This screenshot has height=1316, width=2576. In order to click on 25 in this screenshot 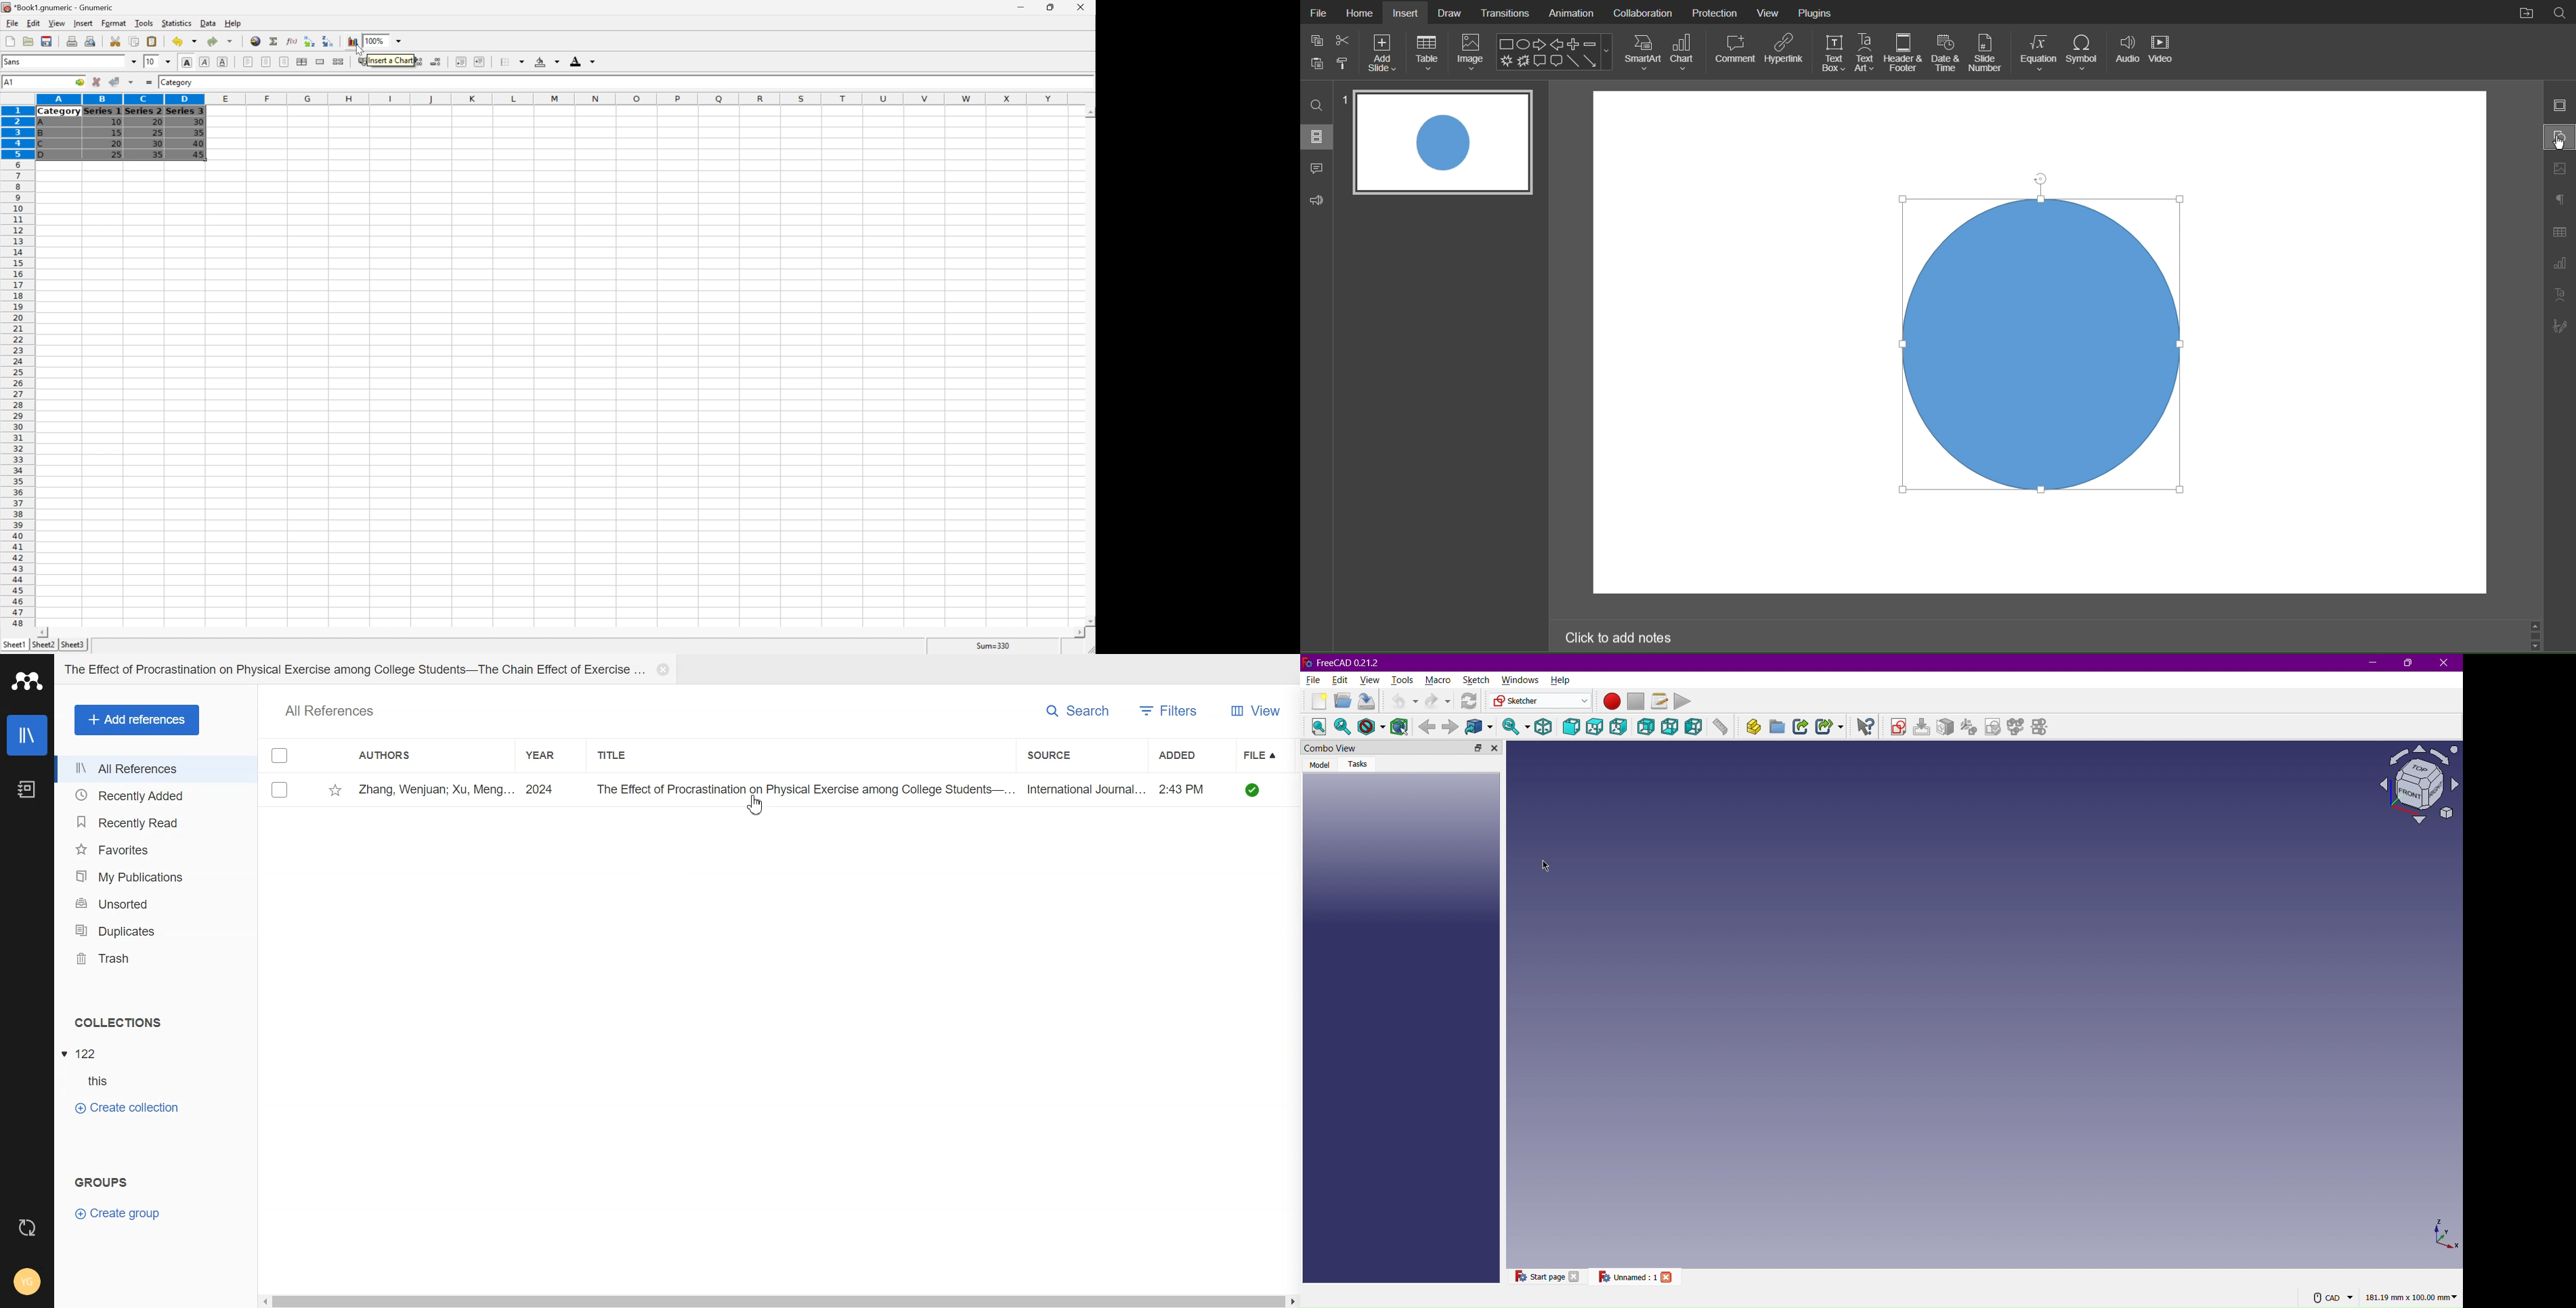, I will do `click(116, 155)`.